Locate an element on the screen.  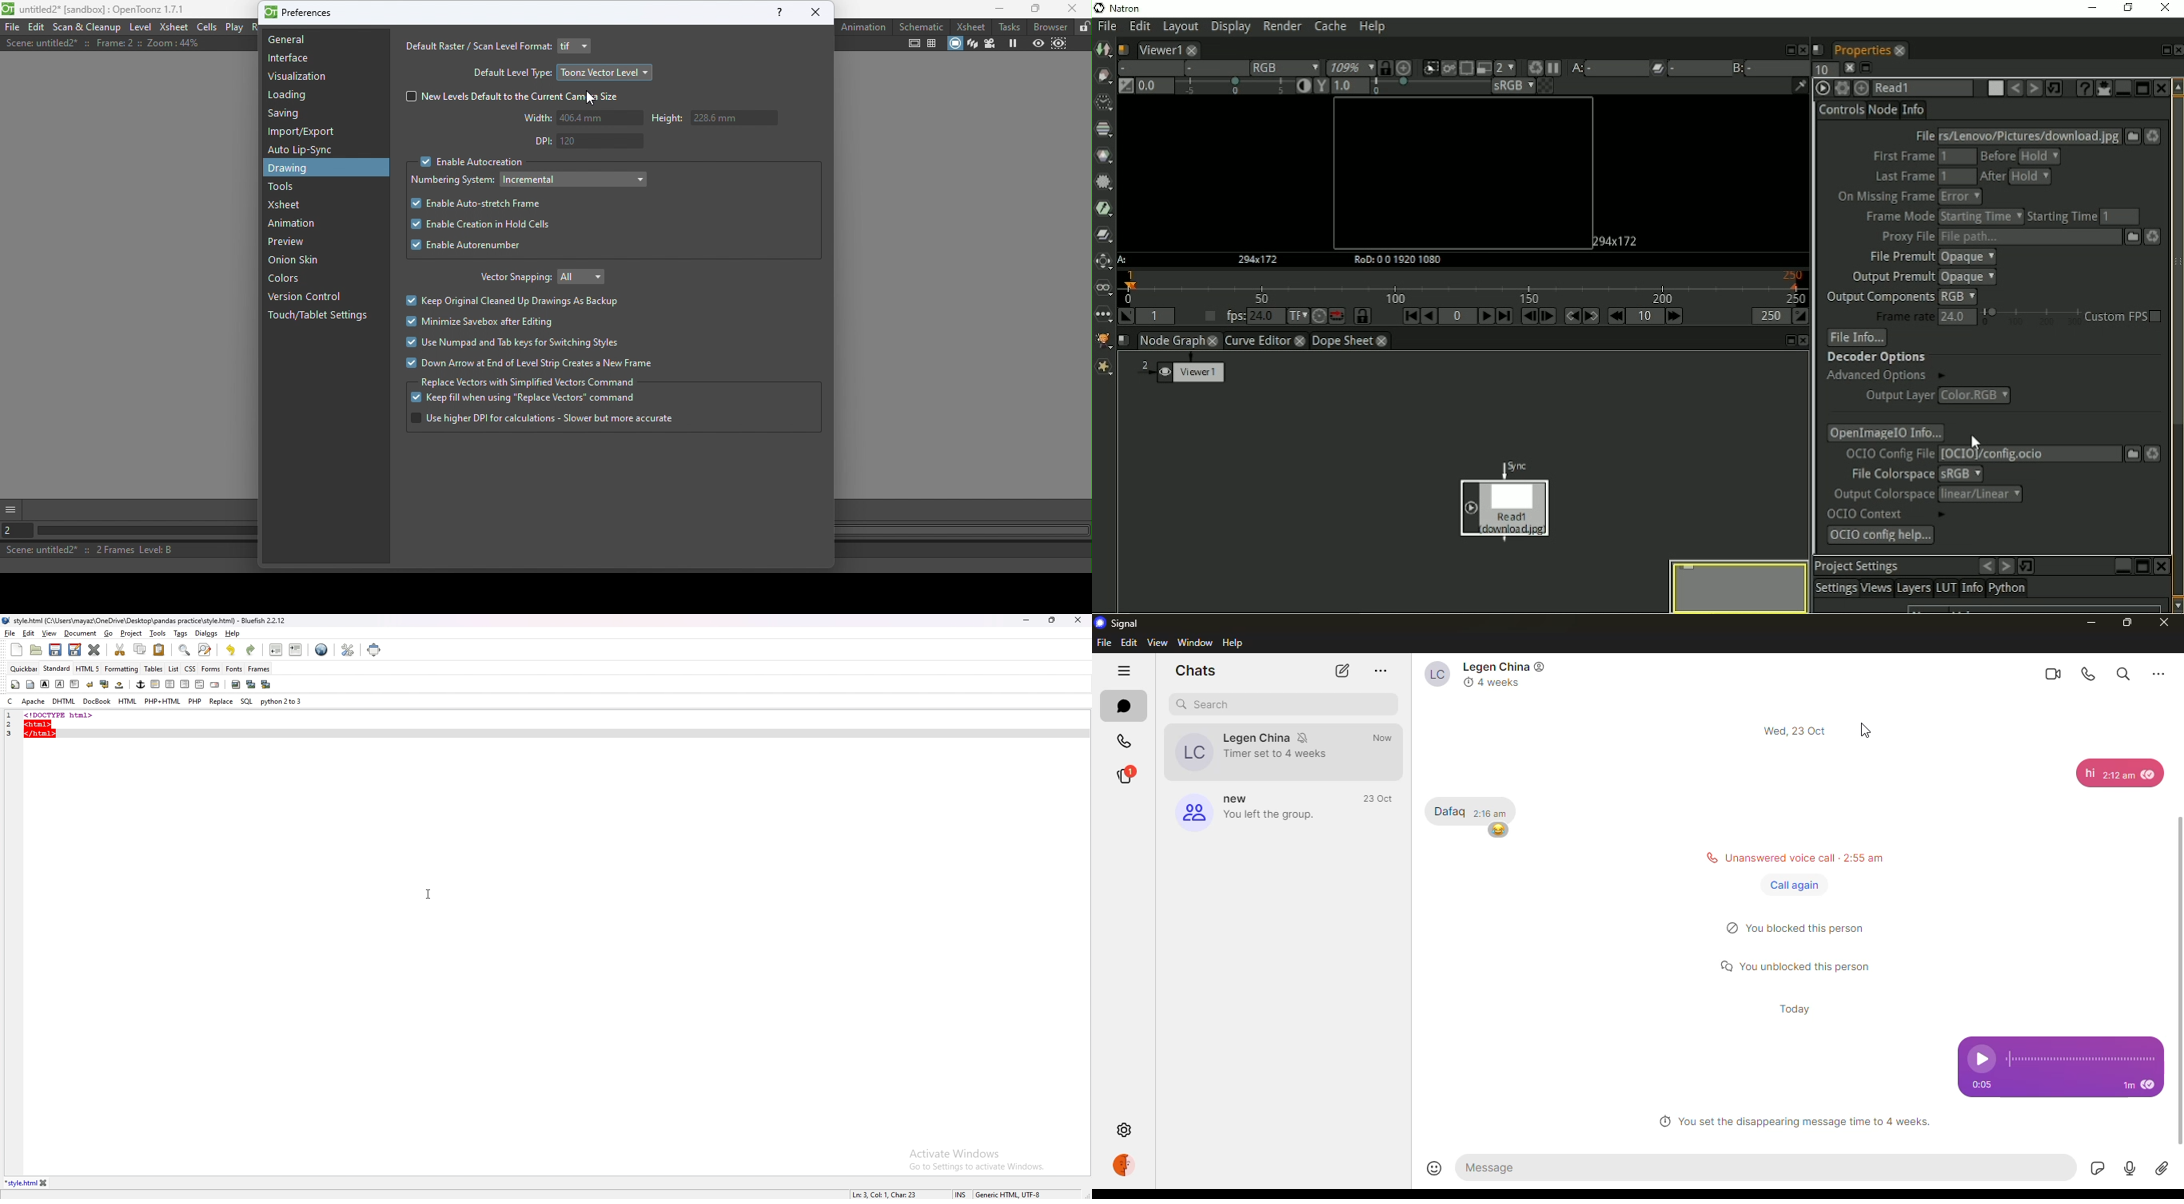
RGB is located at coordinates (1283, 67).